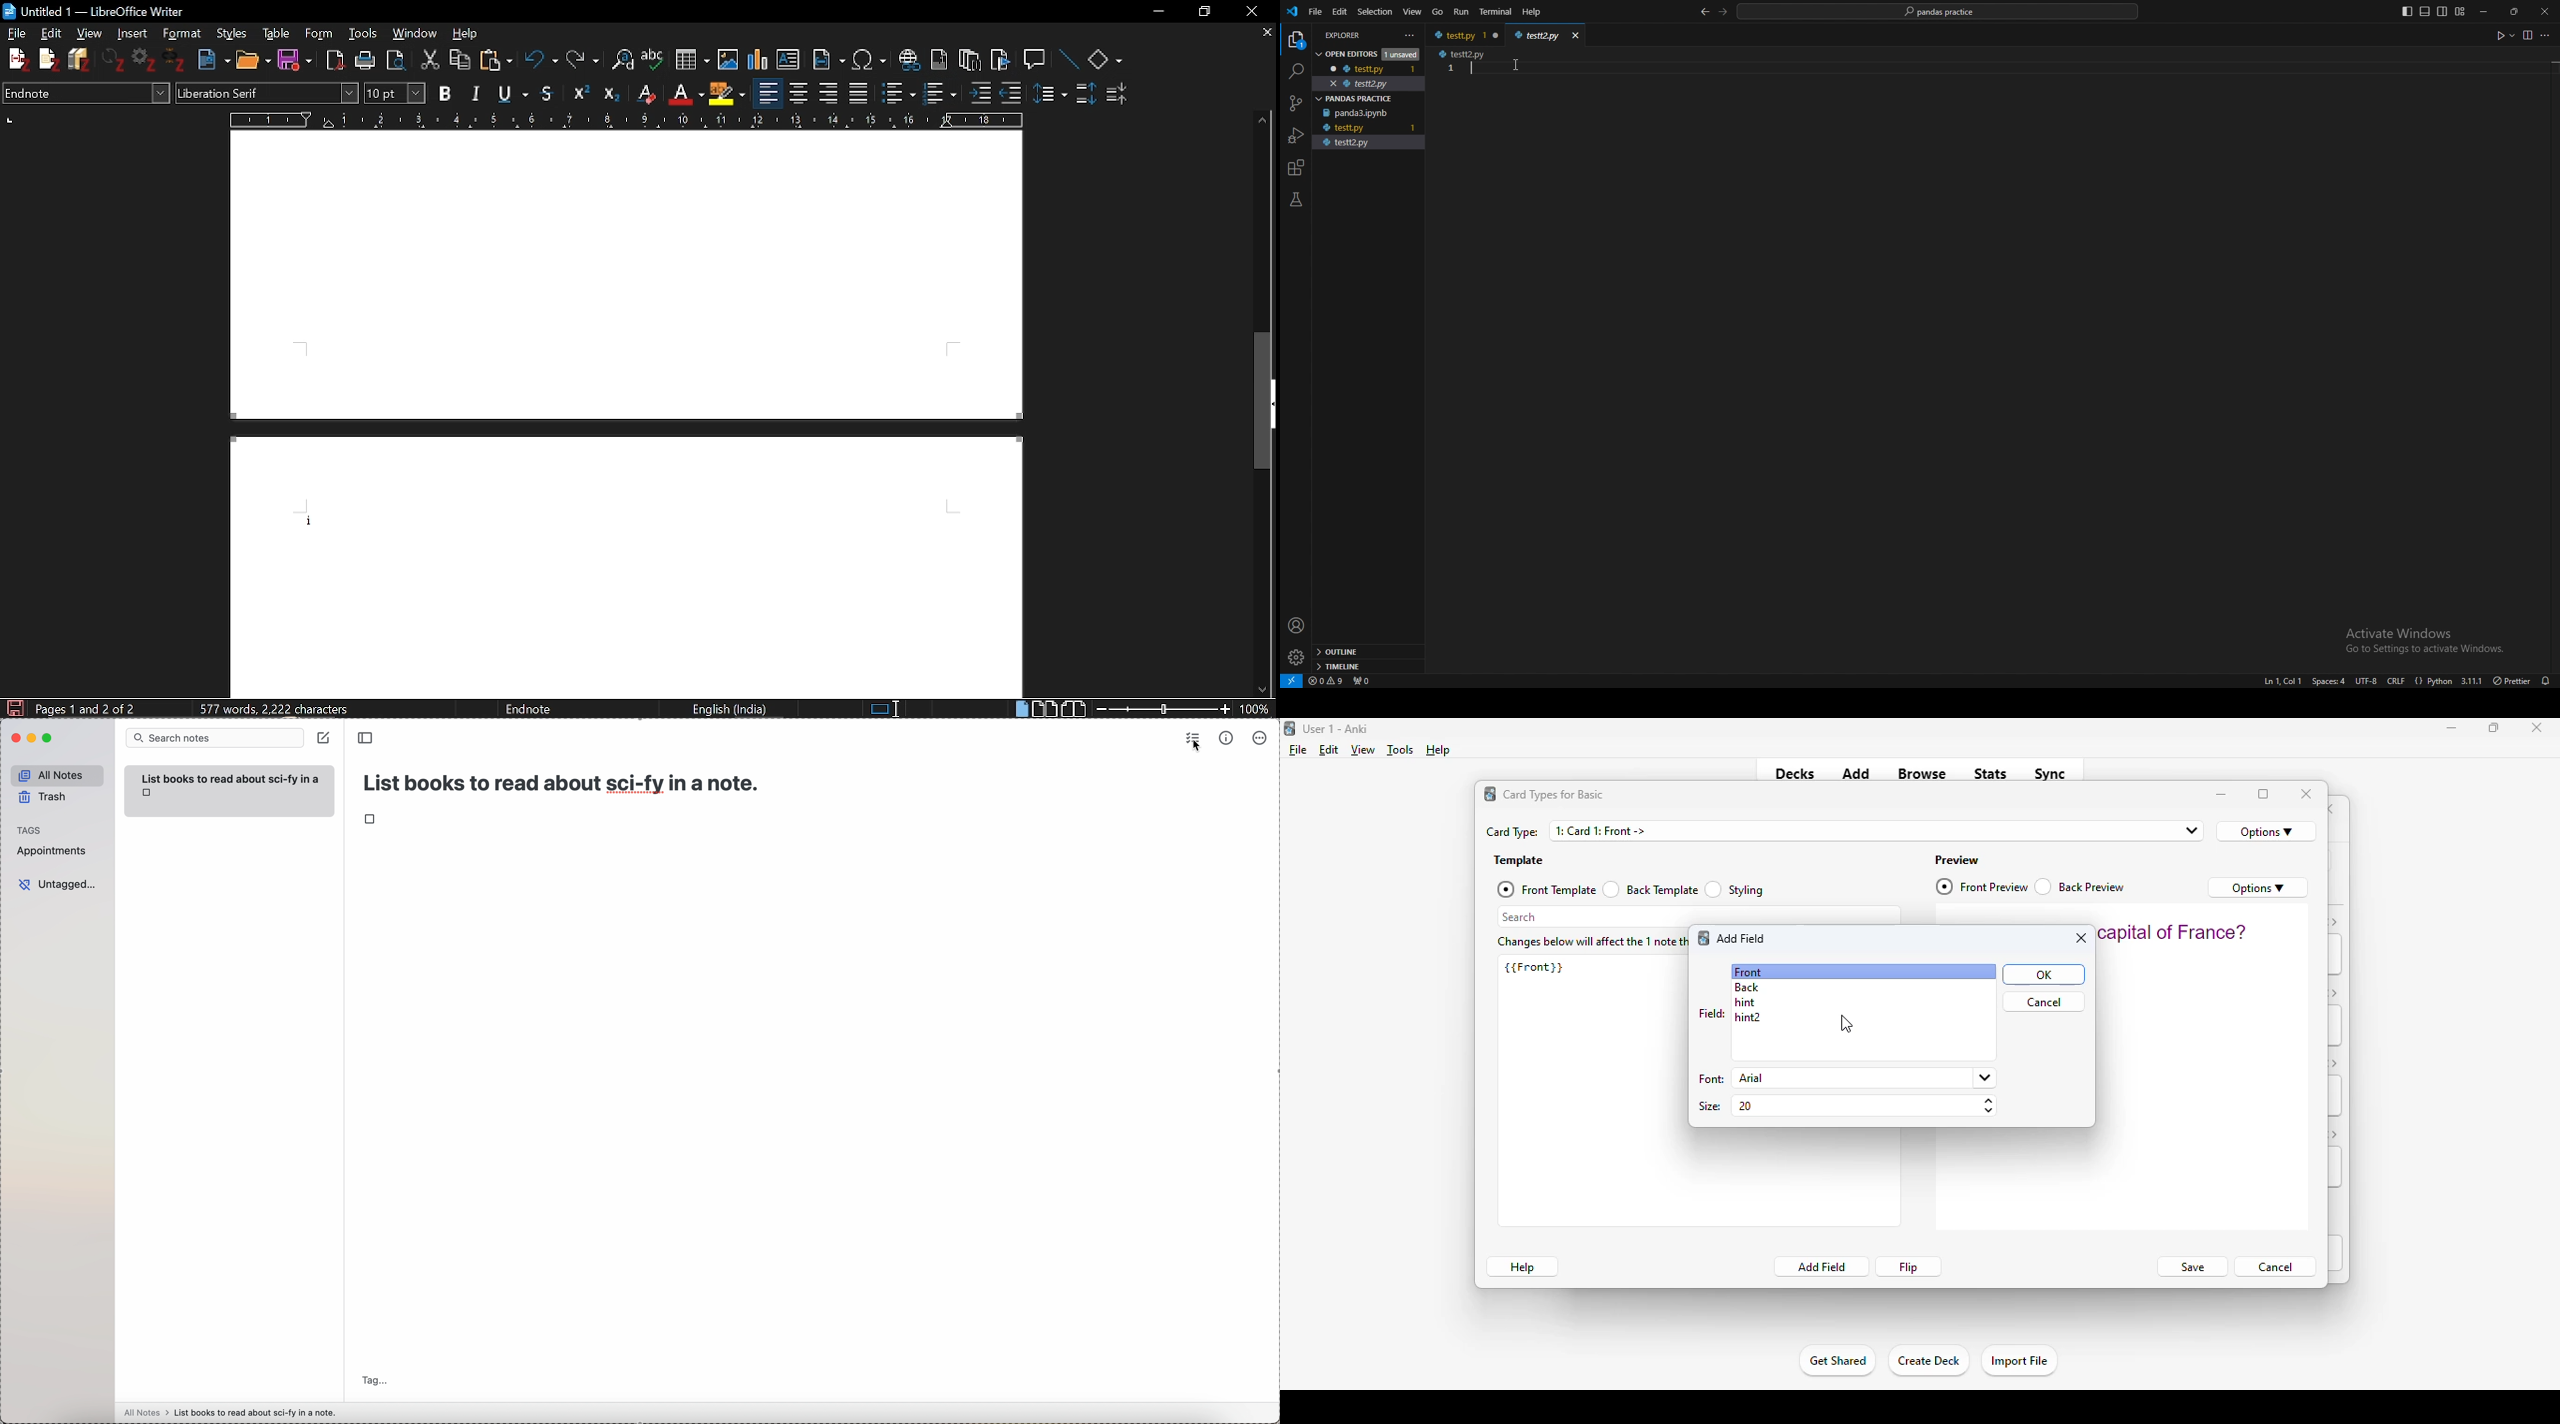 The width and height of the screenshot is (2576, 1428). Describe the element at coordinates (1329, 750) in the screenshot. I see `edit` at that location.